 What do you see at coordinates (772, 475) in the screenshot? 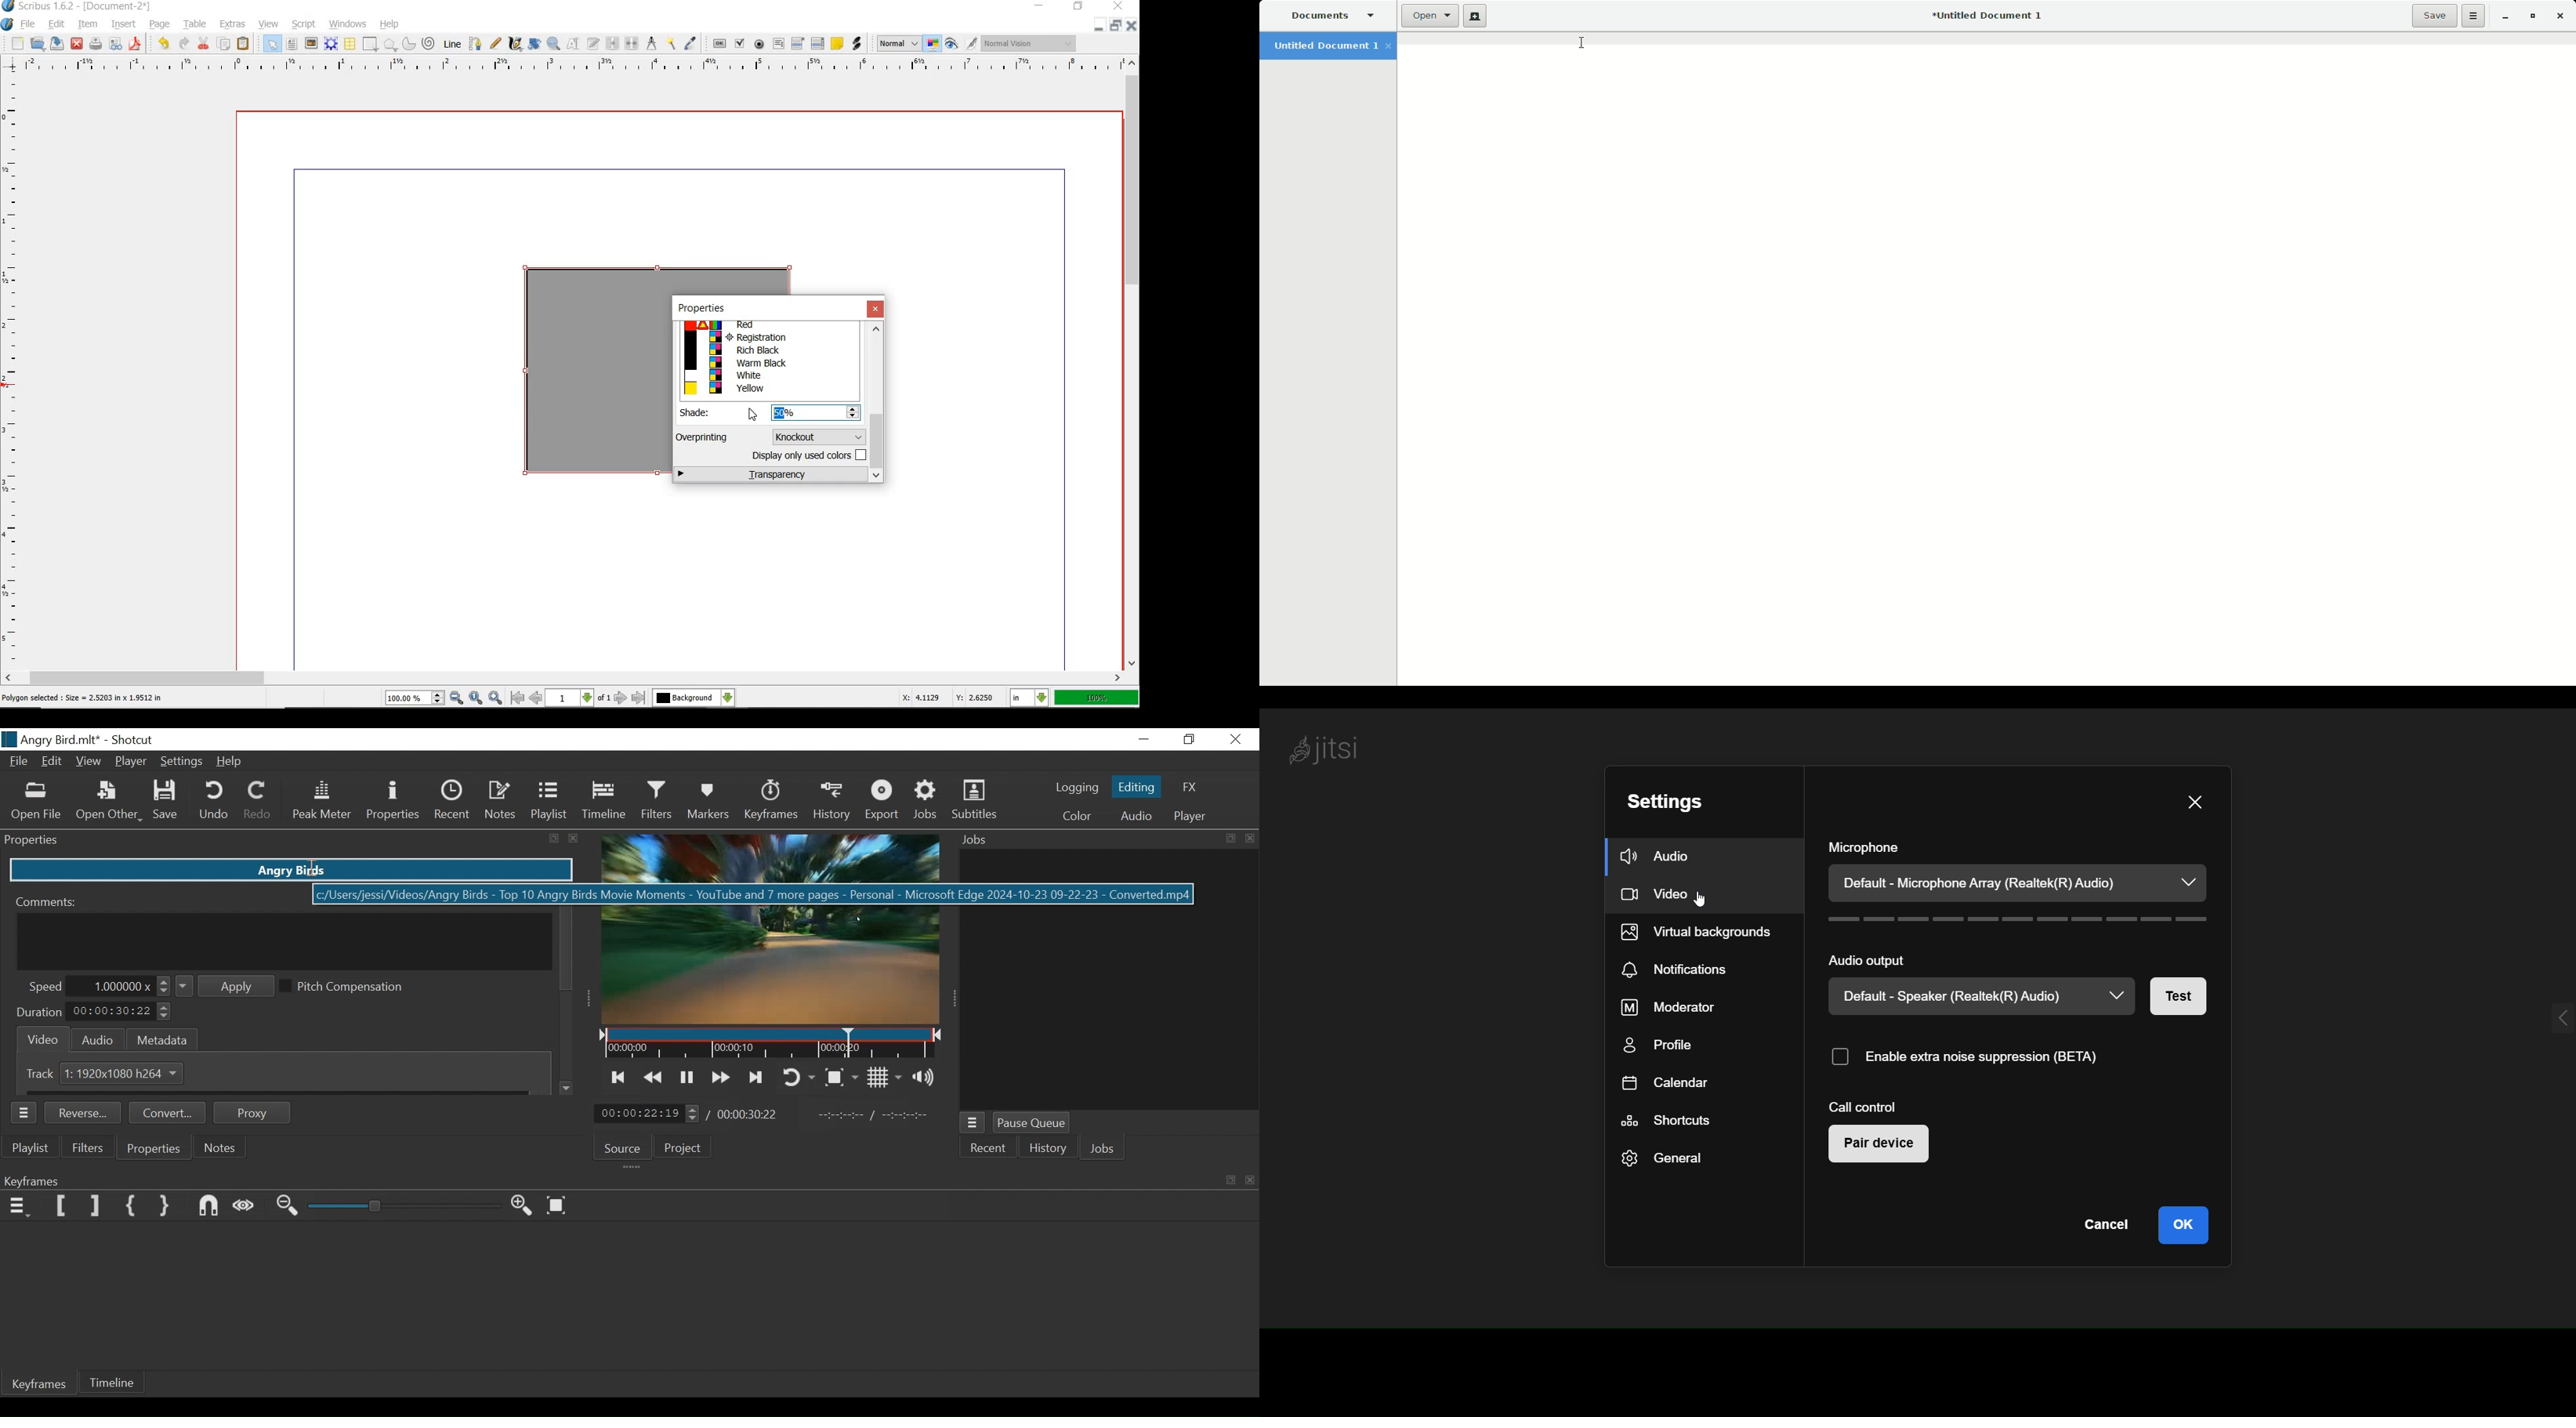
I see `transparency` at bounding box center [772, 475].